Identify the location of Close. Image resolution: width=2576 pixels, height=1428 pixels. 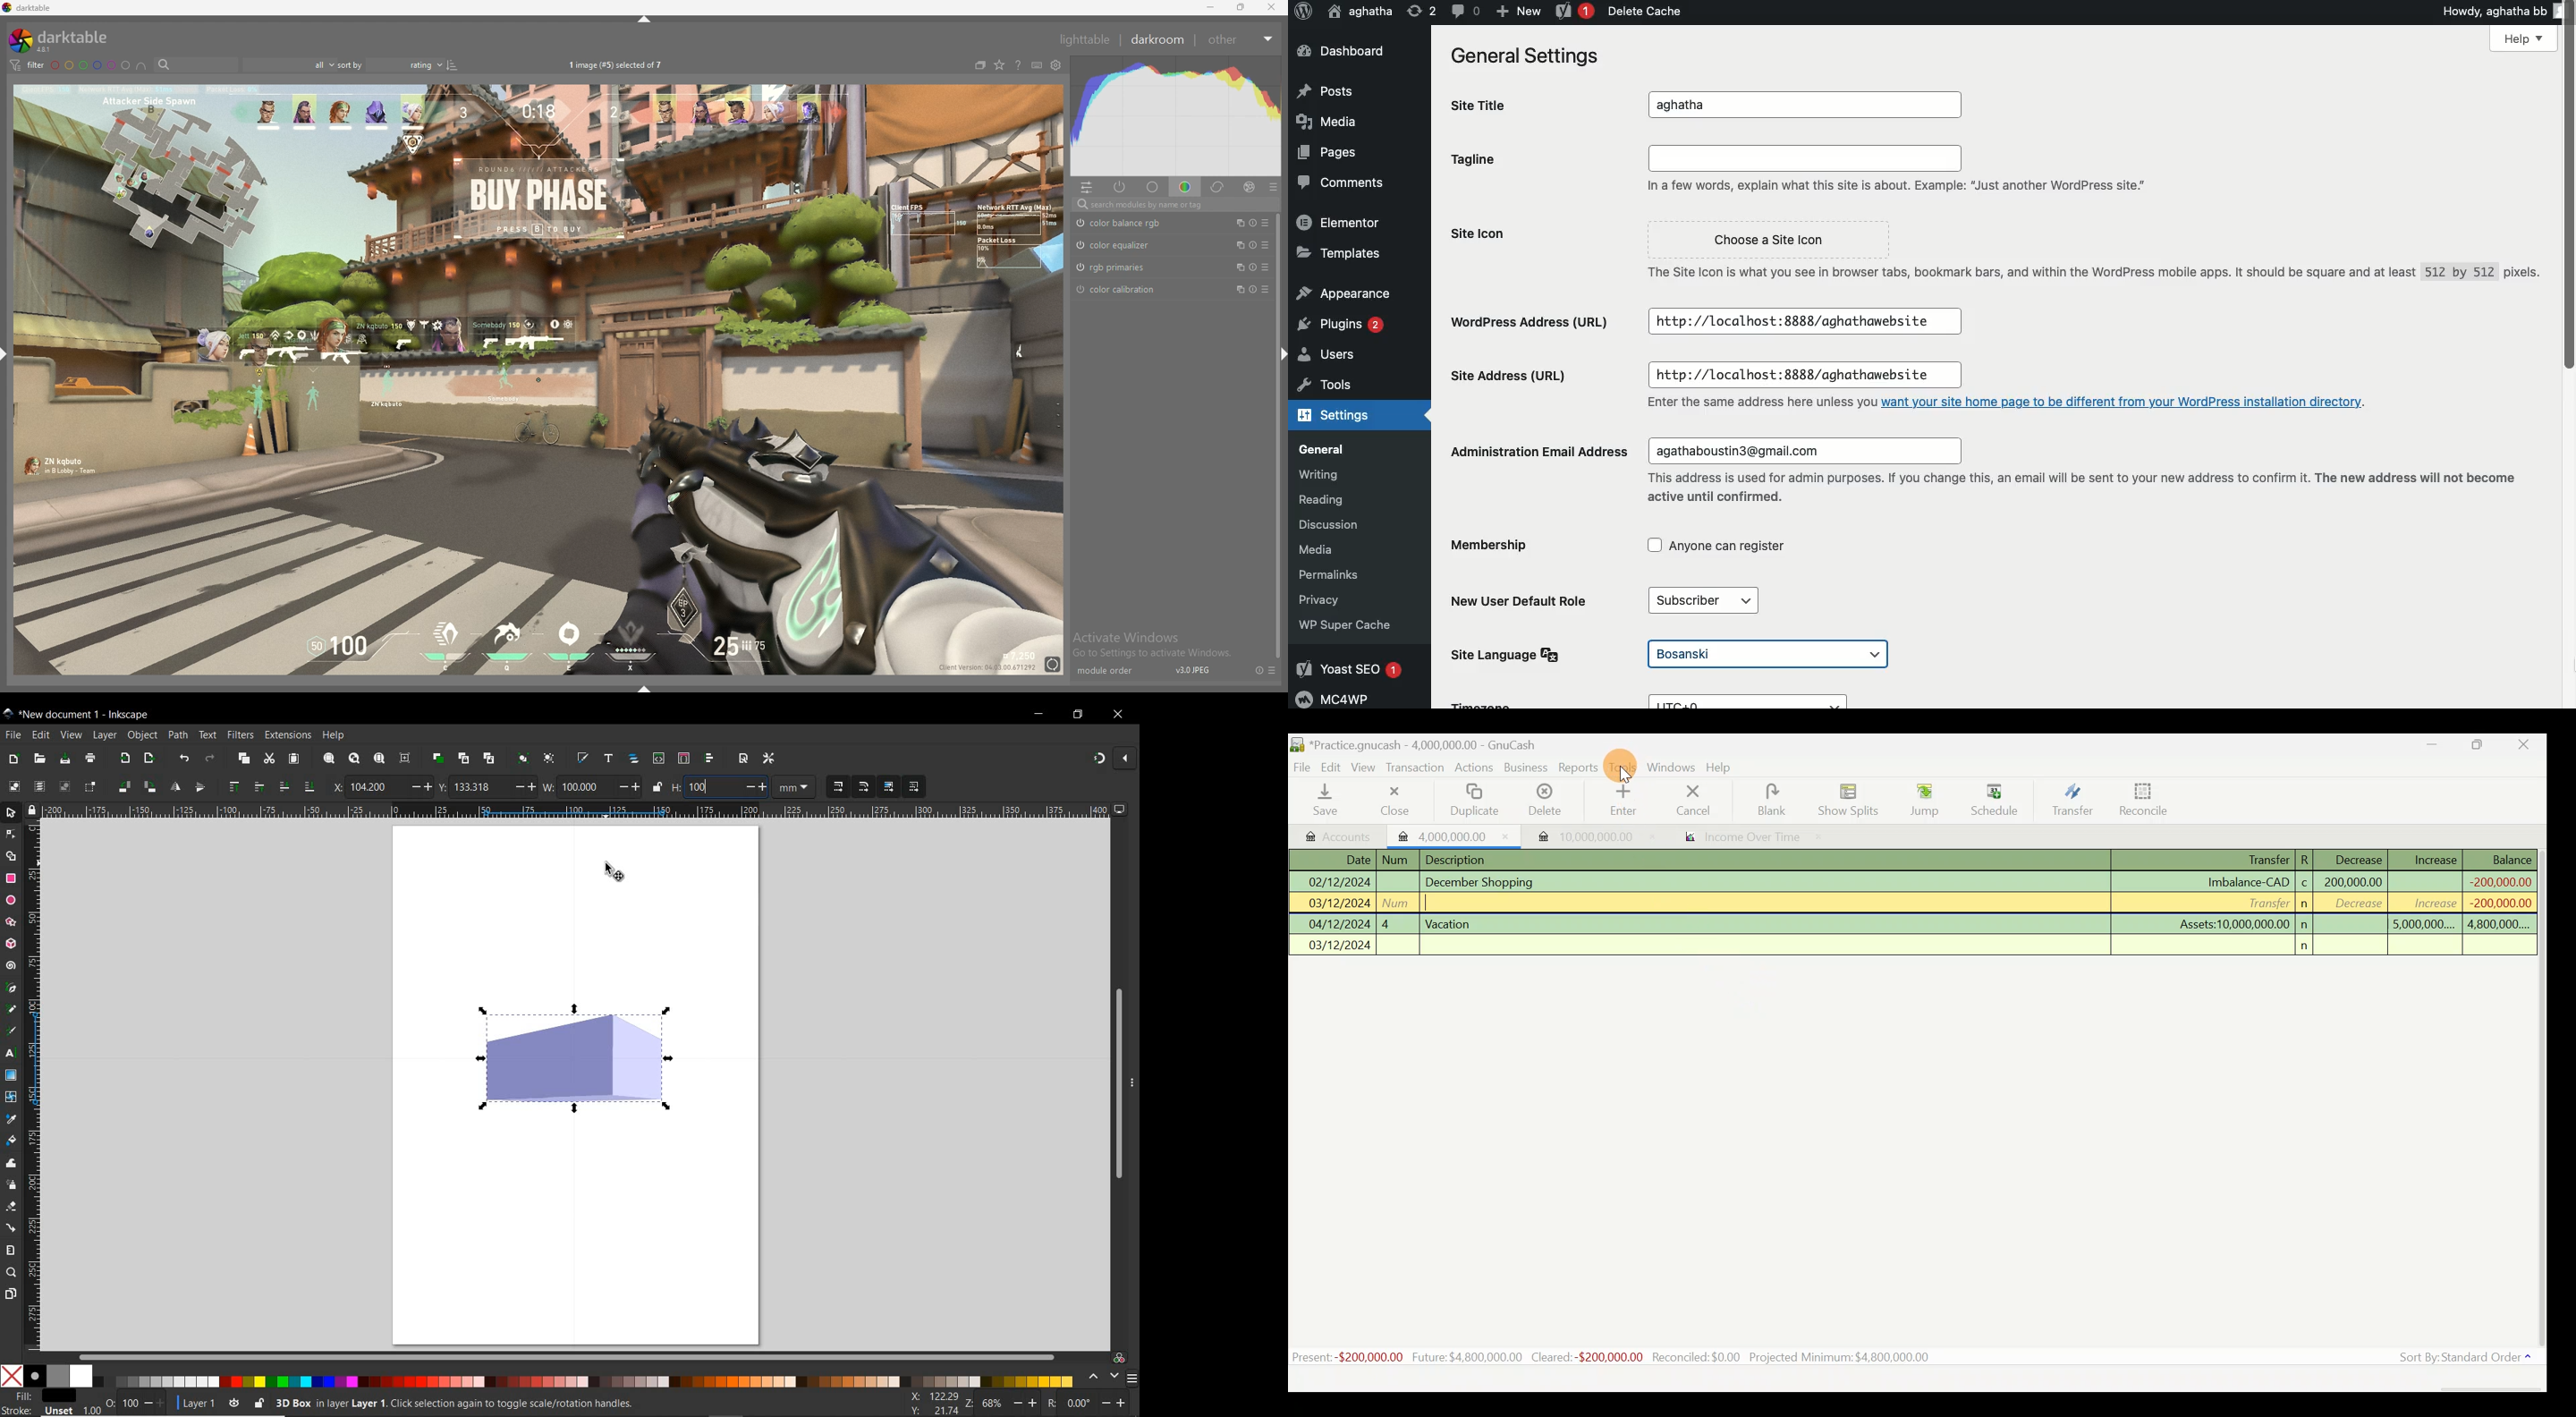
(1392, 800).